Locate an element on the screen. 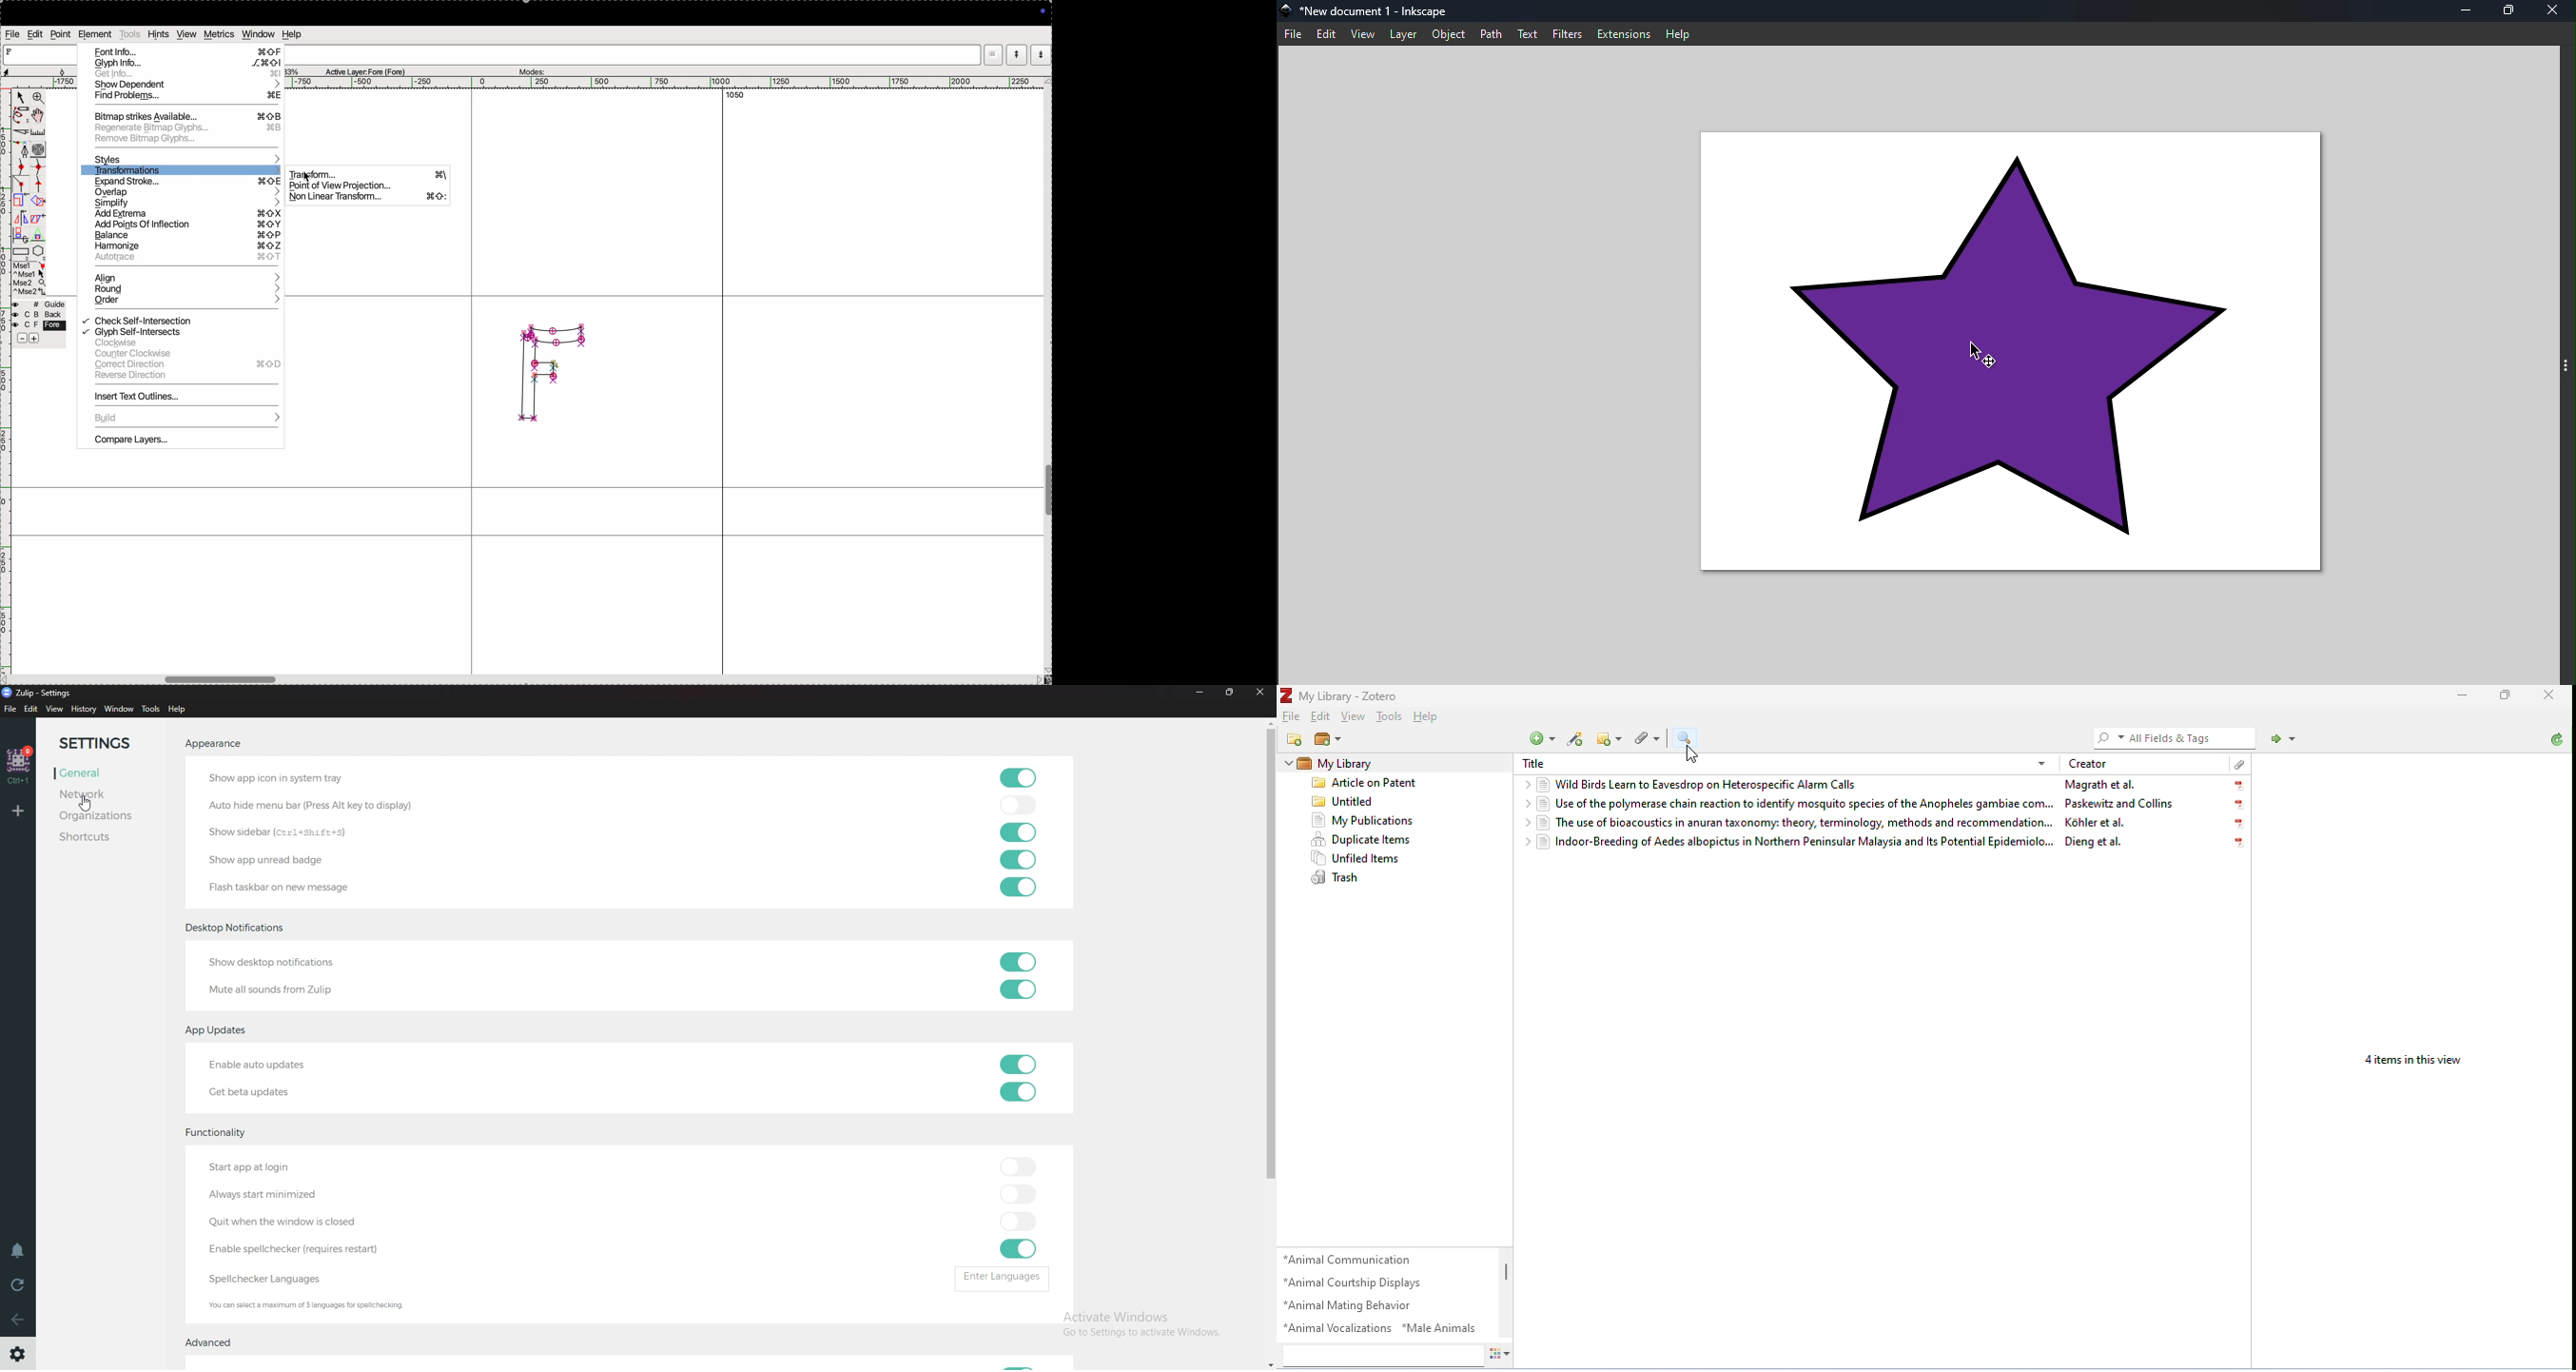  4 items in this view is located at coordinates (2410, 1062).